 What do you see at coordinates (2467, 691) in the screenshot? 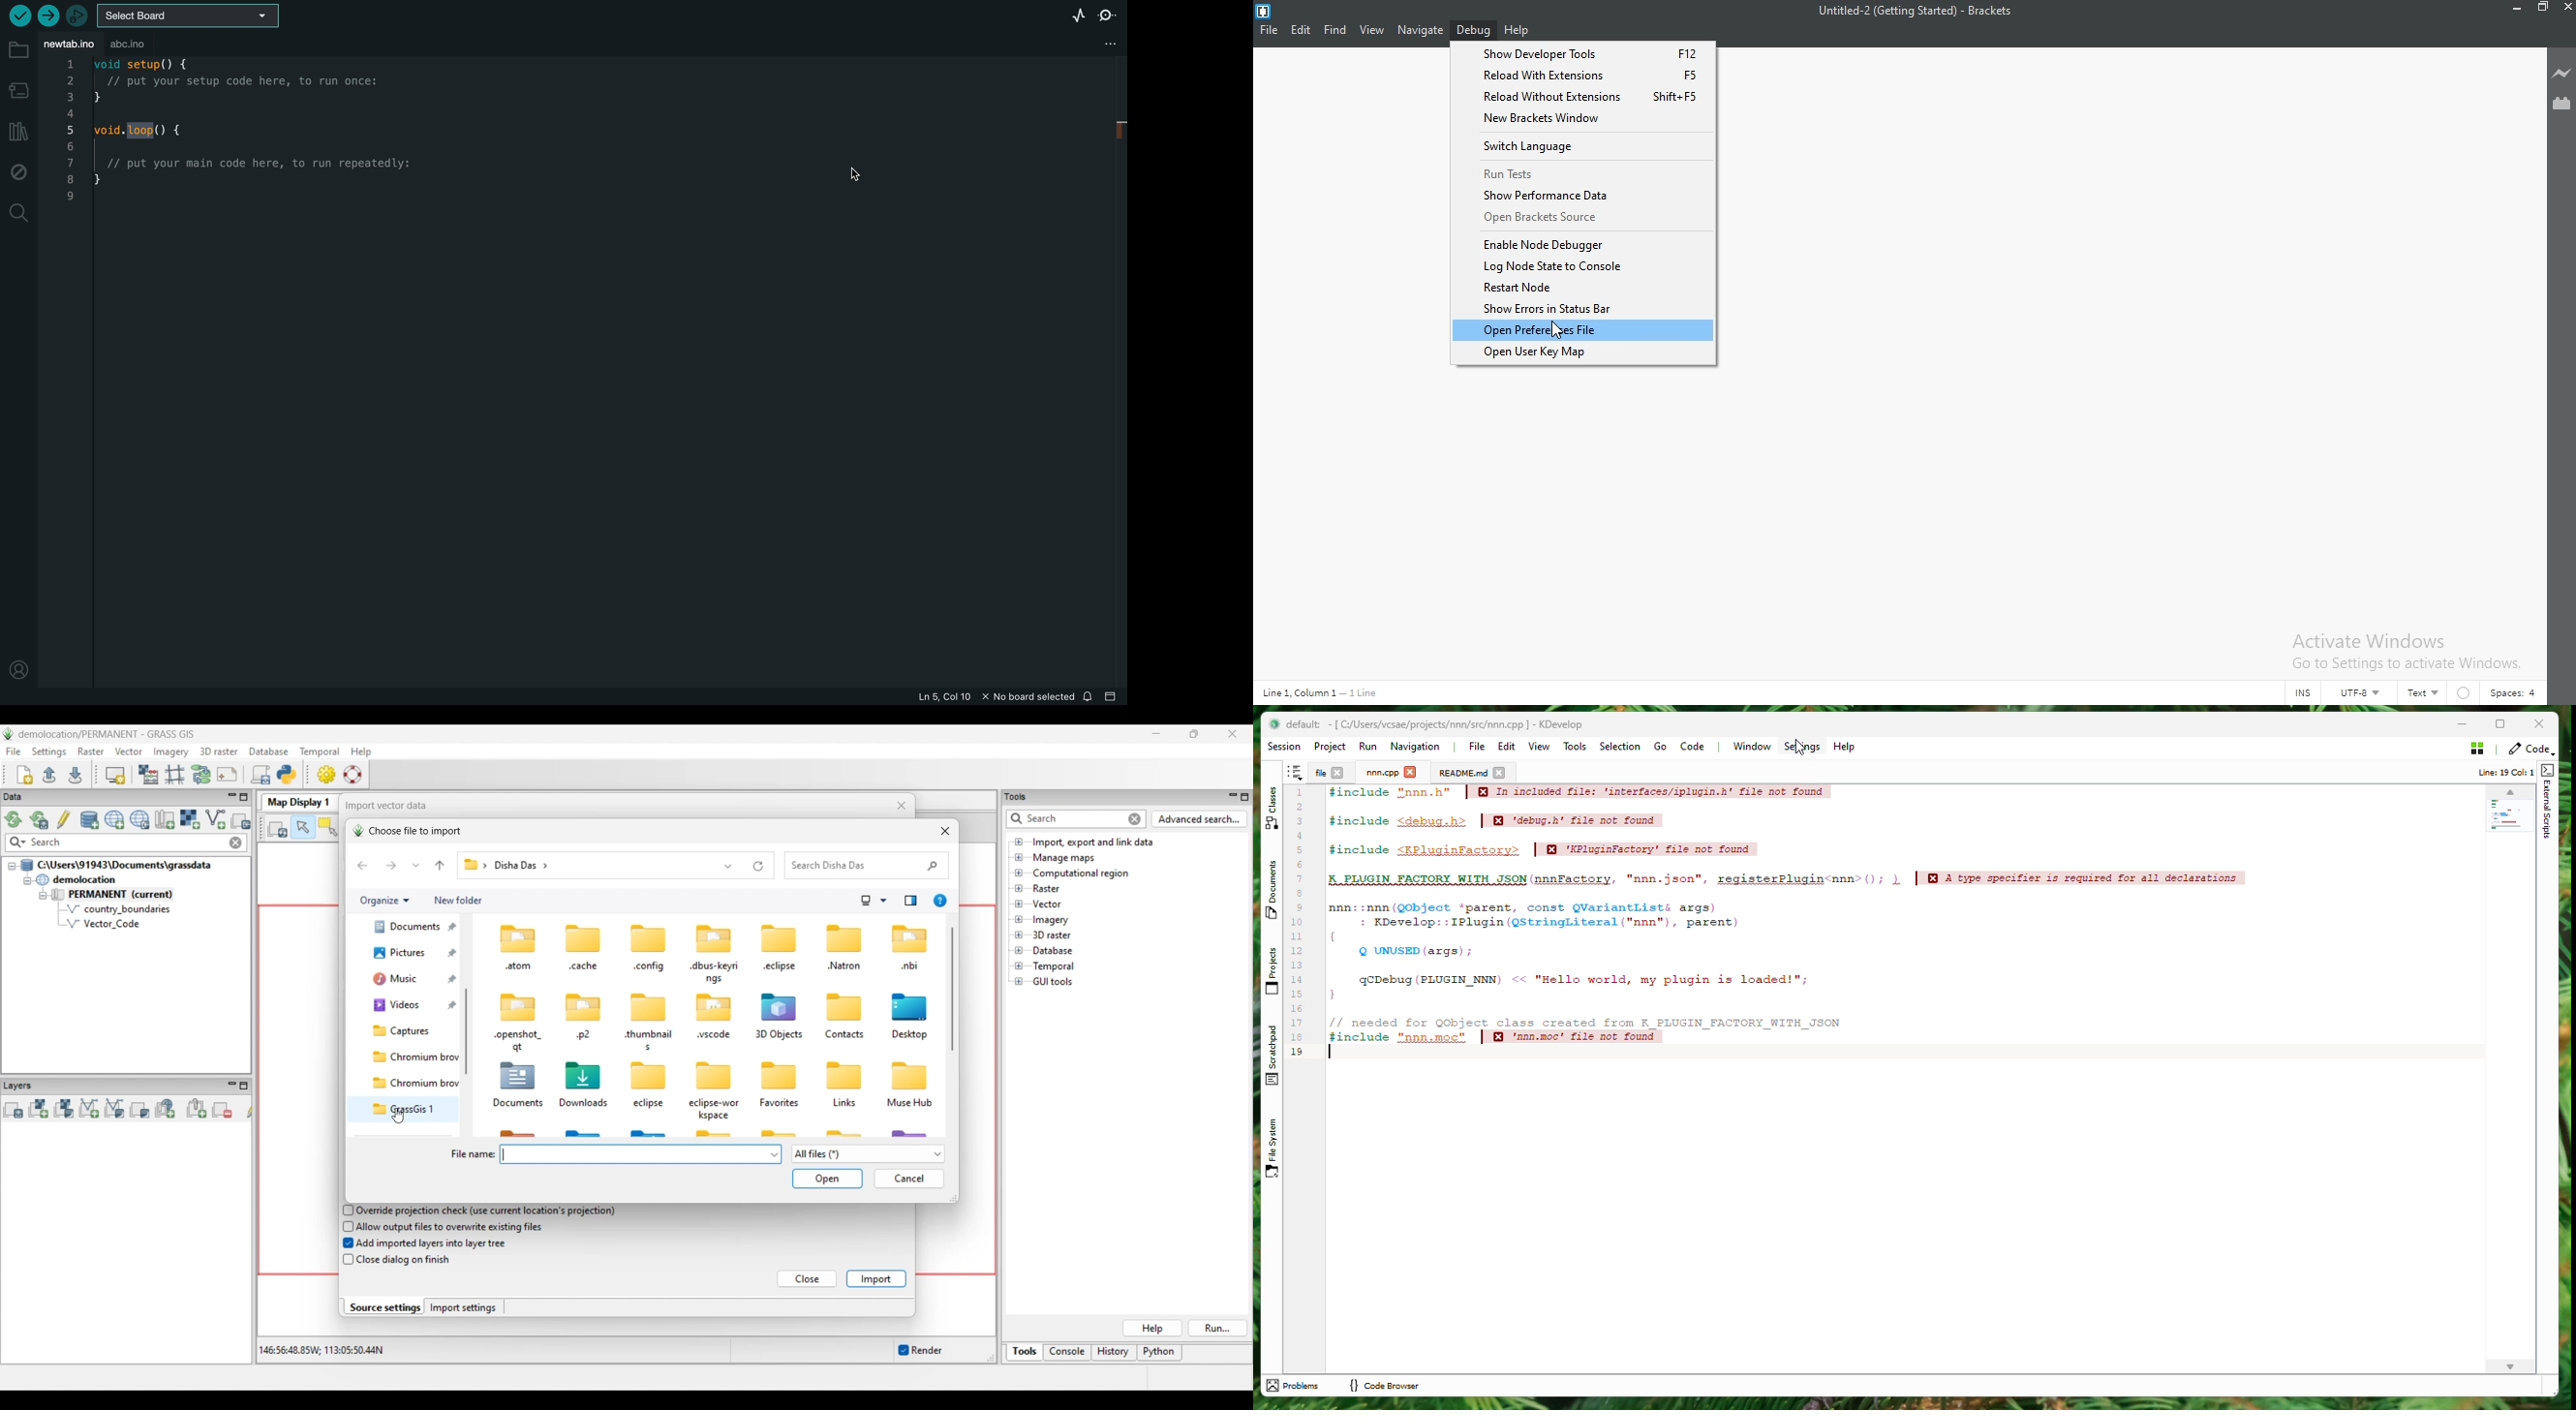
I see `circle` at bounding box center [2467, 691].